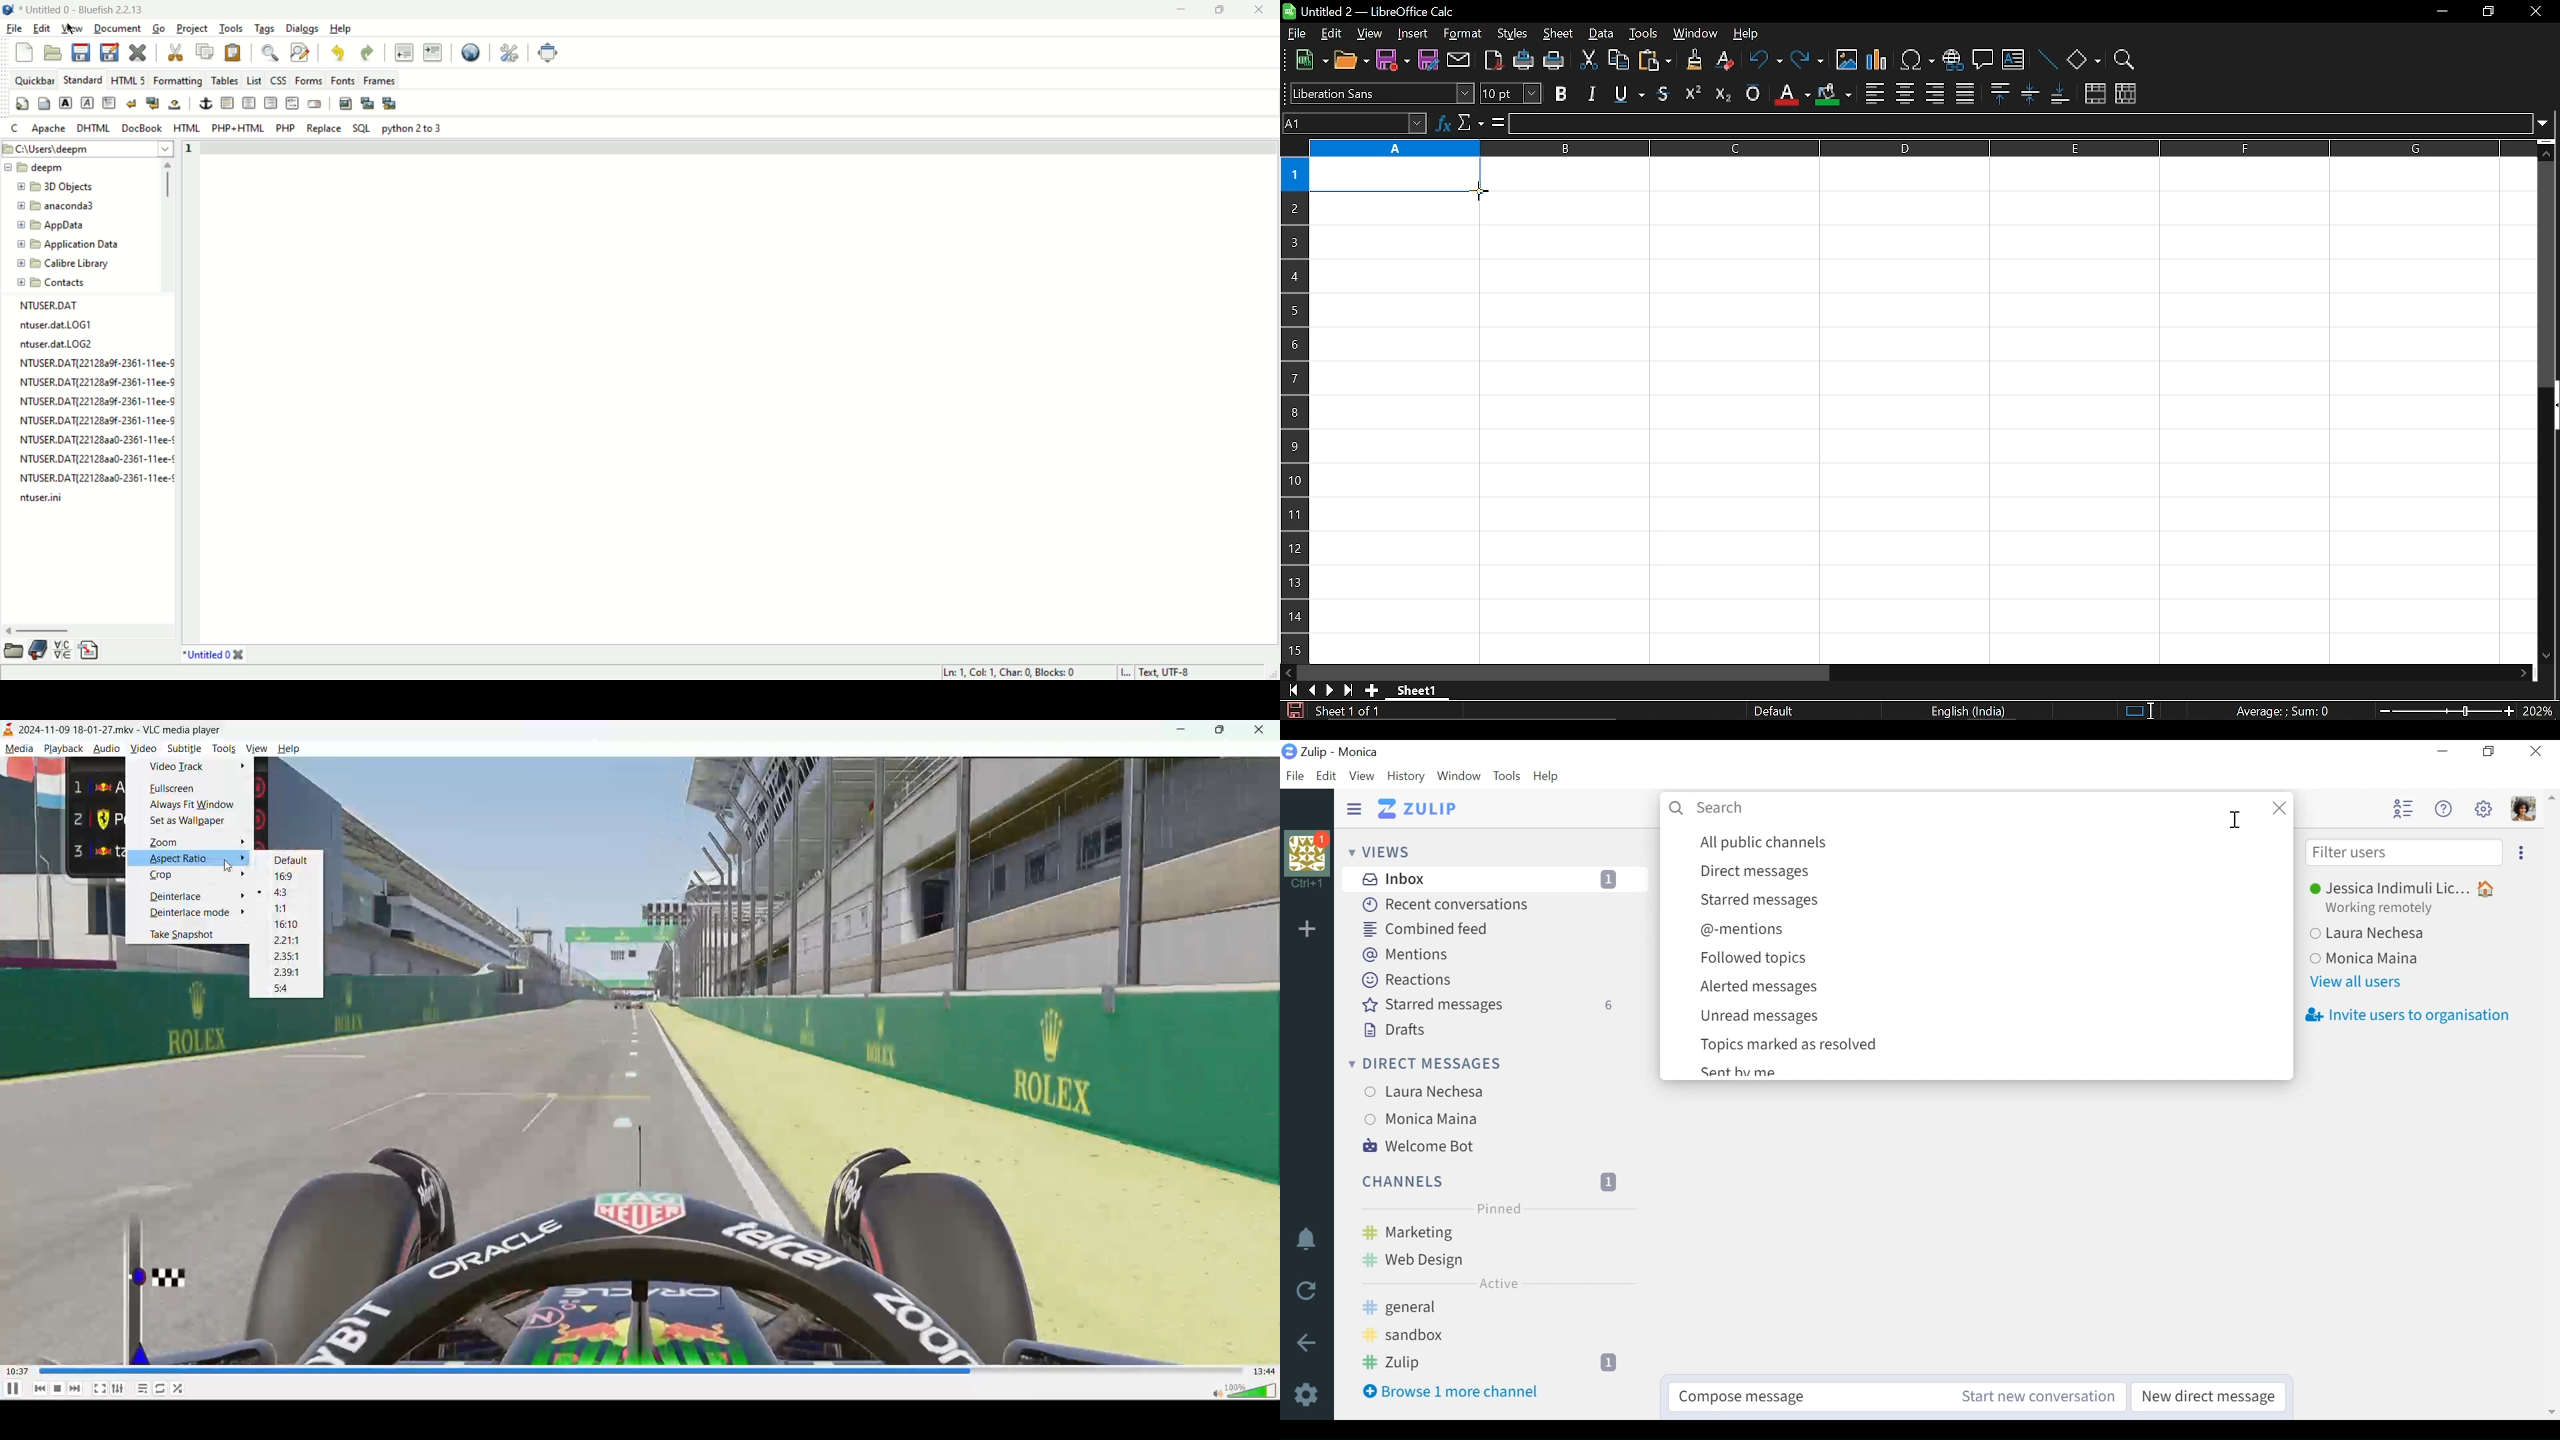 This screenshot has width=2576, height=1456. Describe the element at coordinates (1307, 851) in the screenshot. I see `organisation photo` at that location.